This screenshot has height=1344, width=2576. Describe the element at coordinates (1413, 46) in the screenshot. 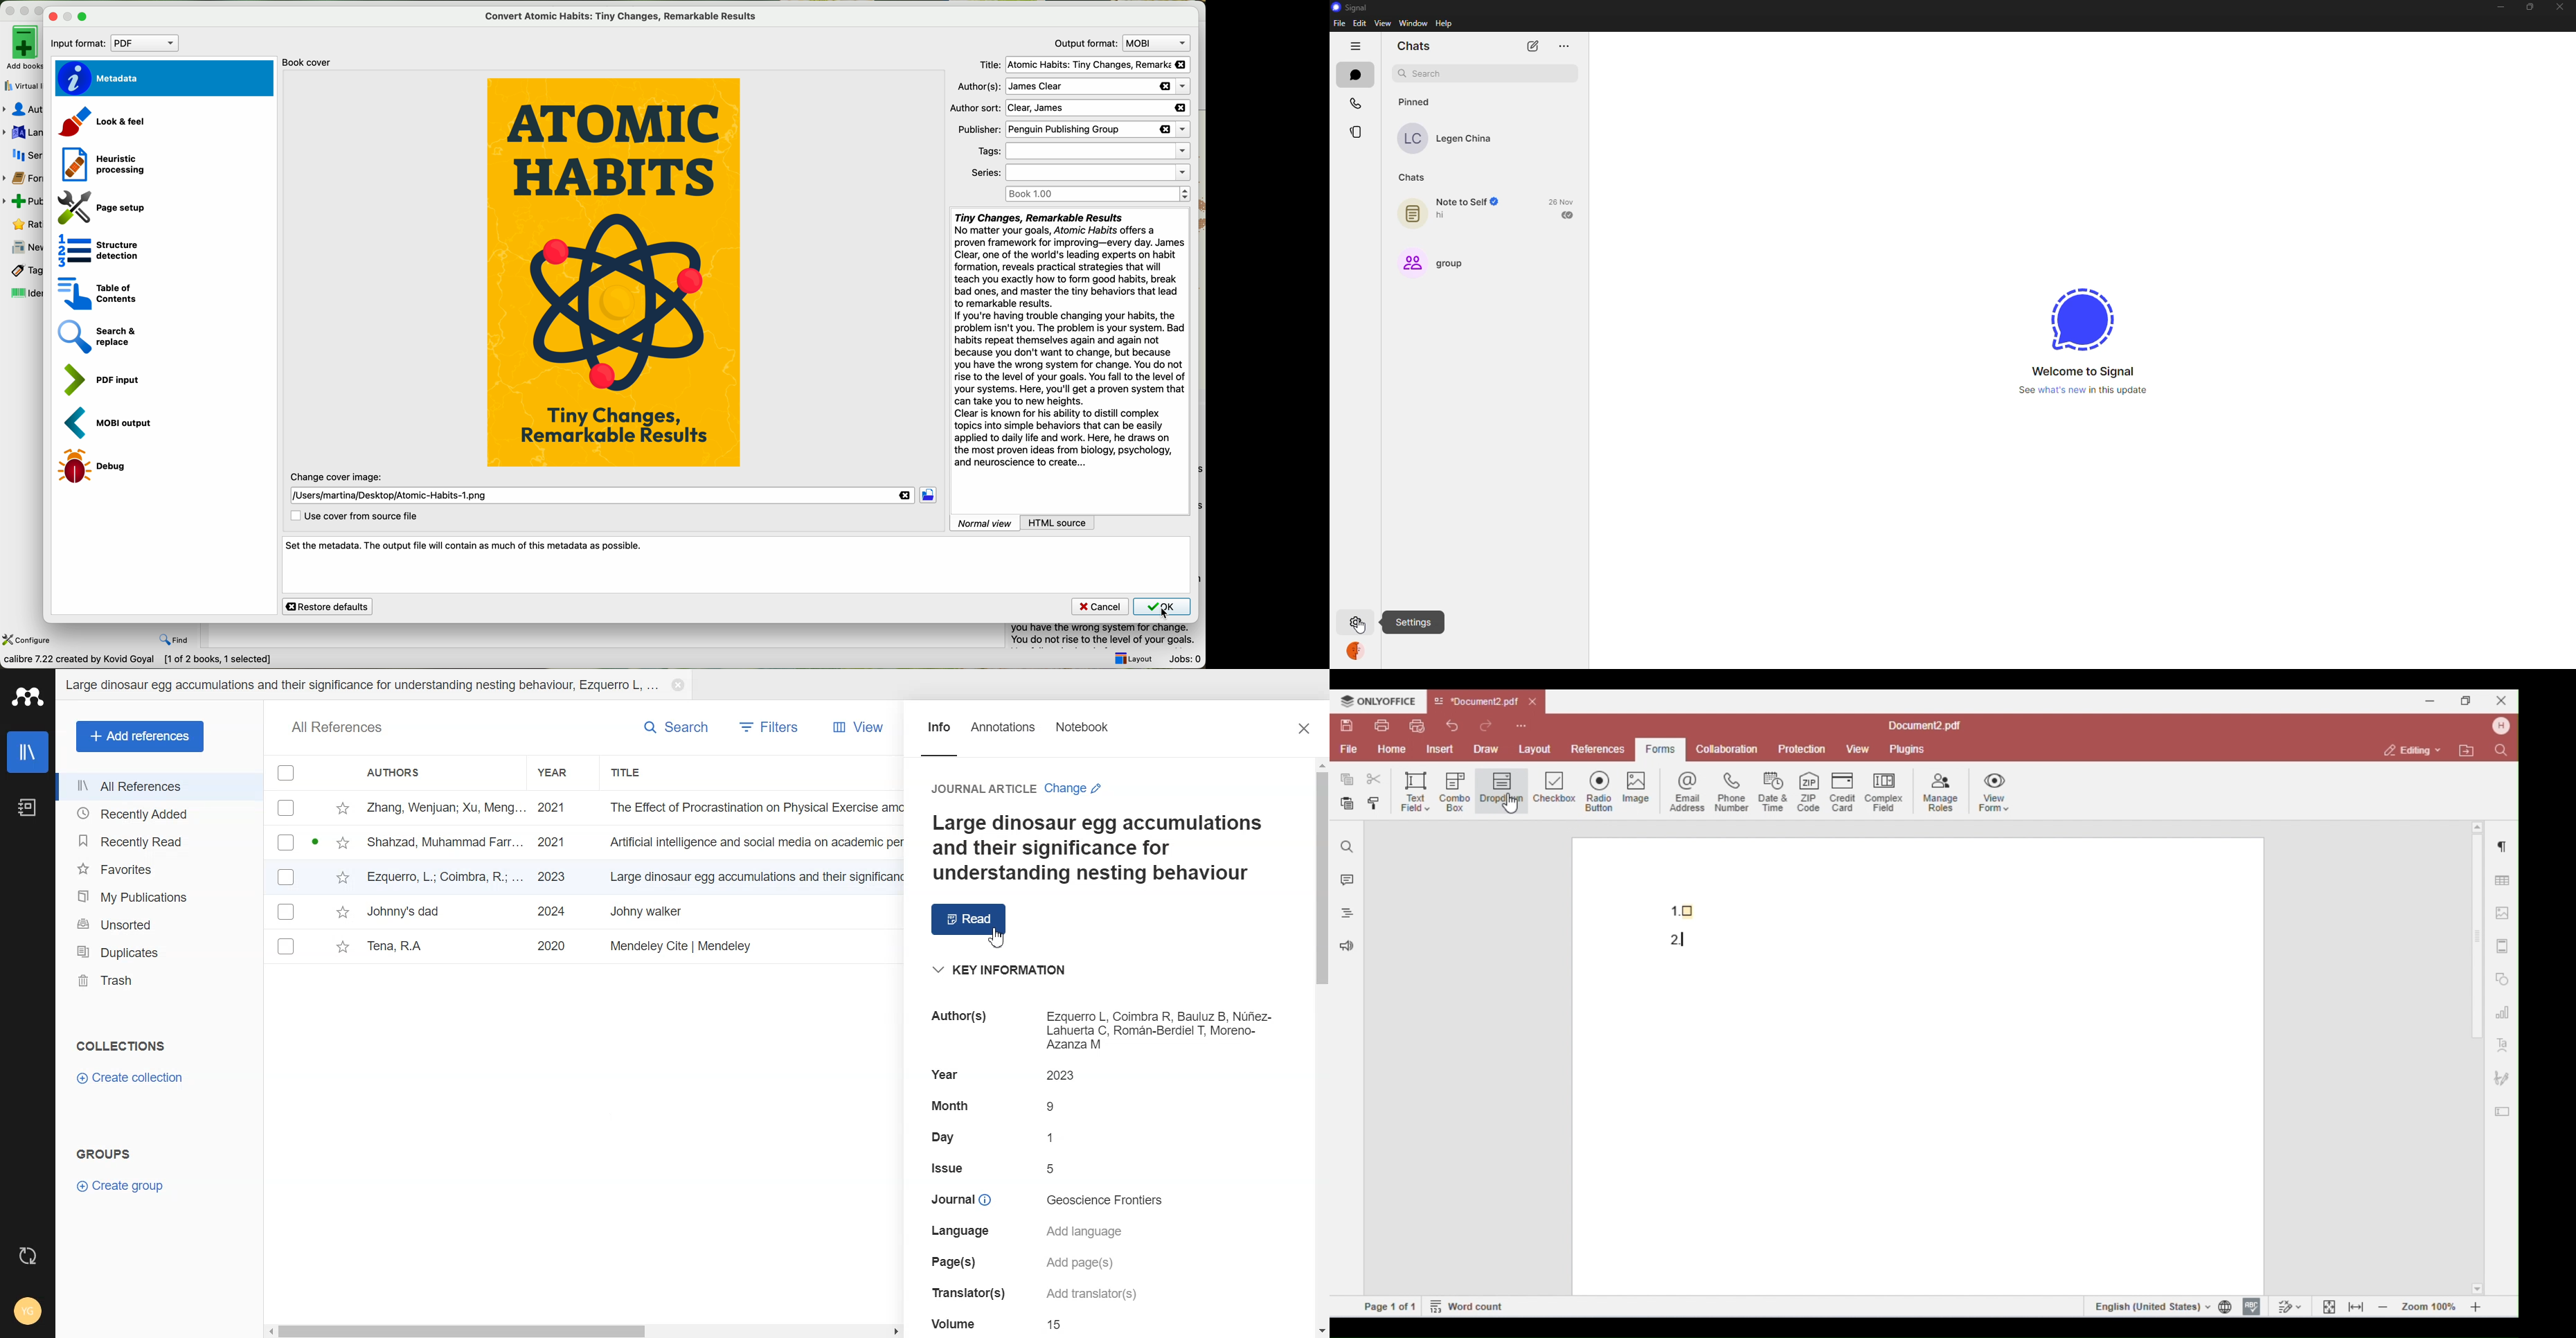

I see `chats` at that location.